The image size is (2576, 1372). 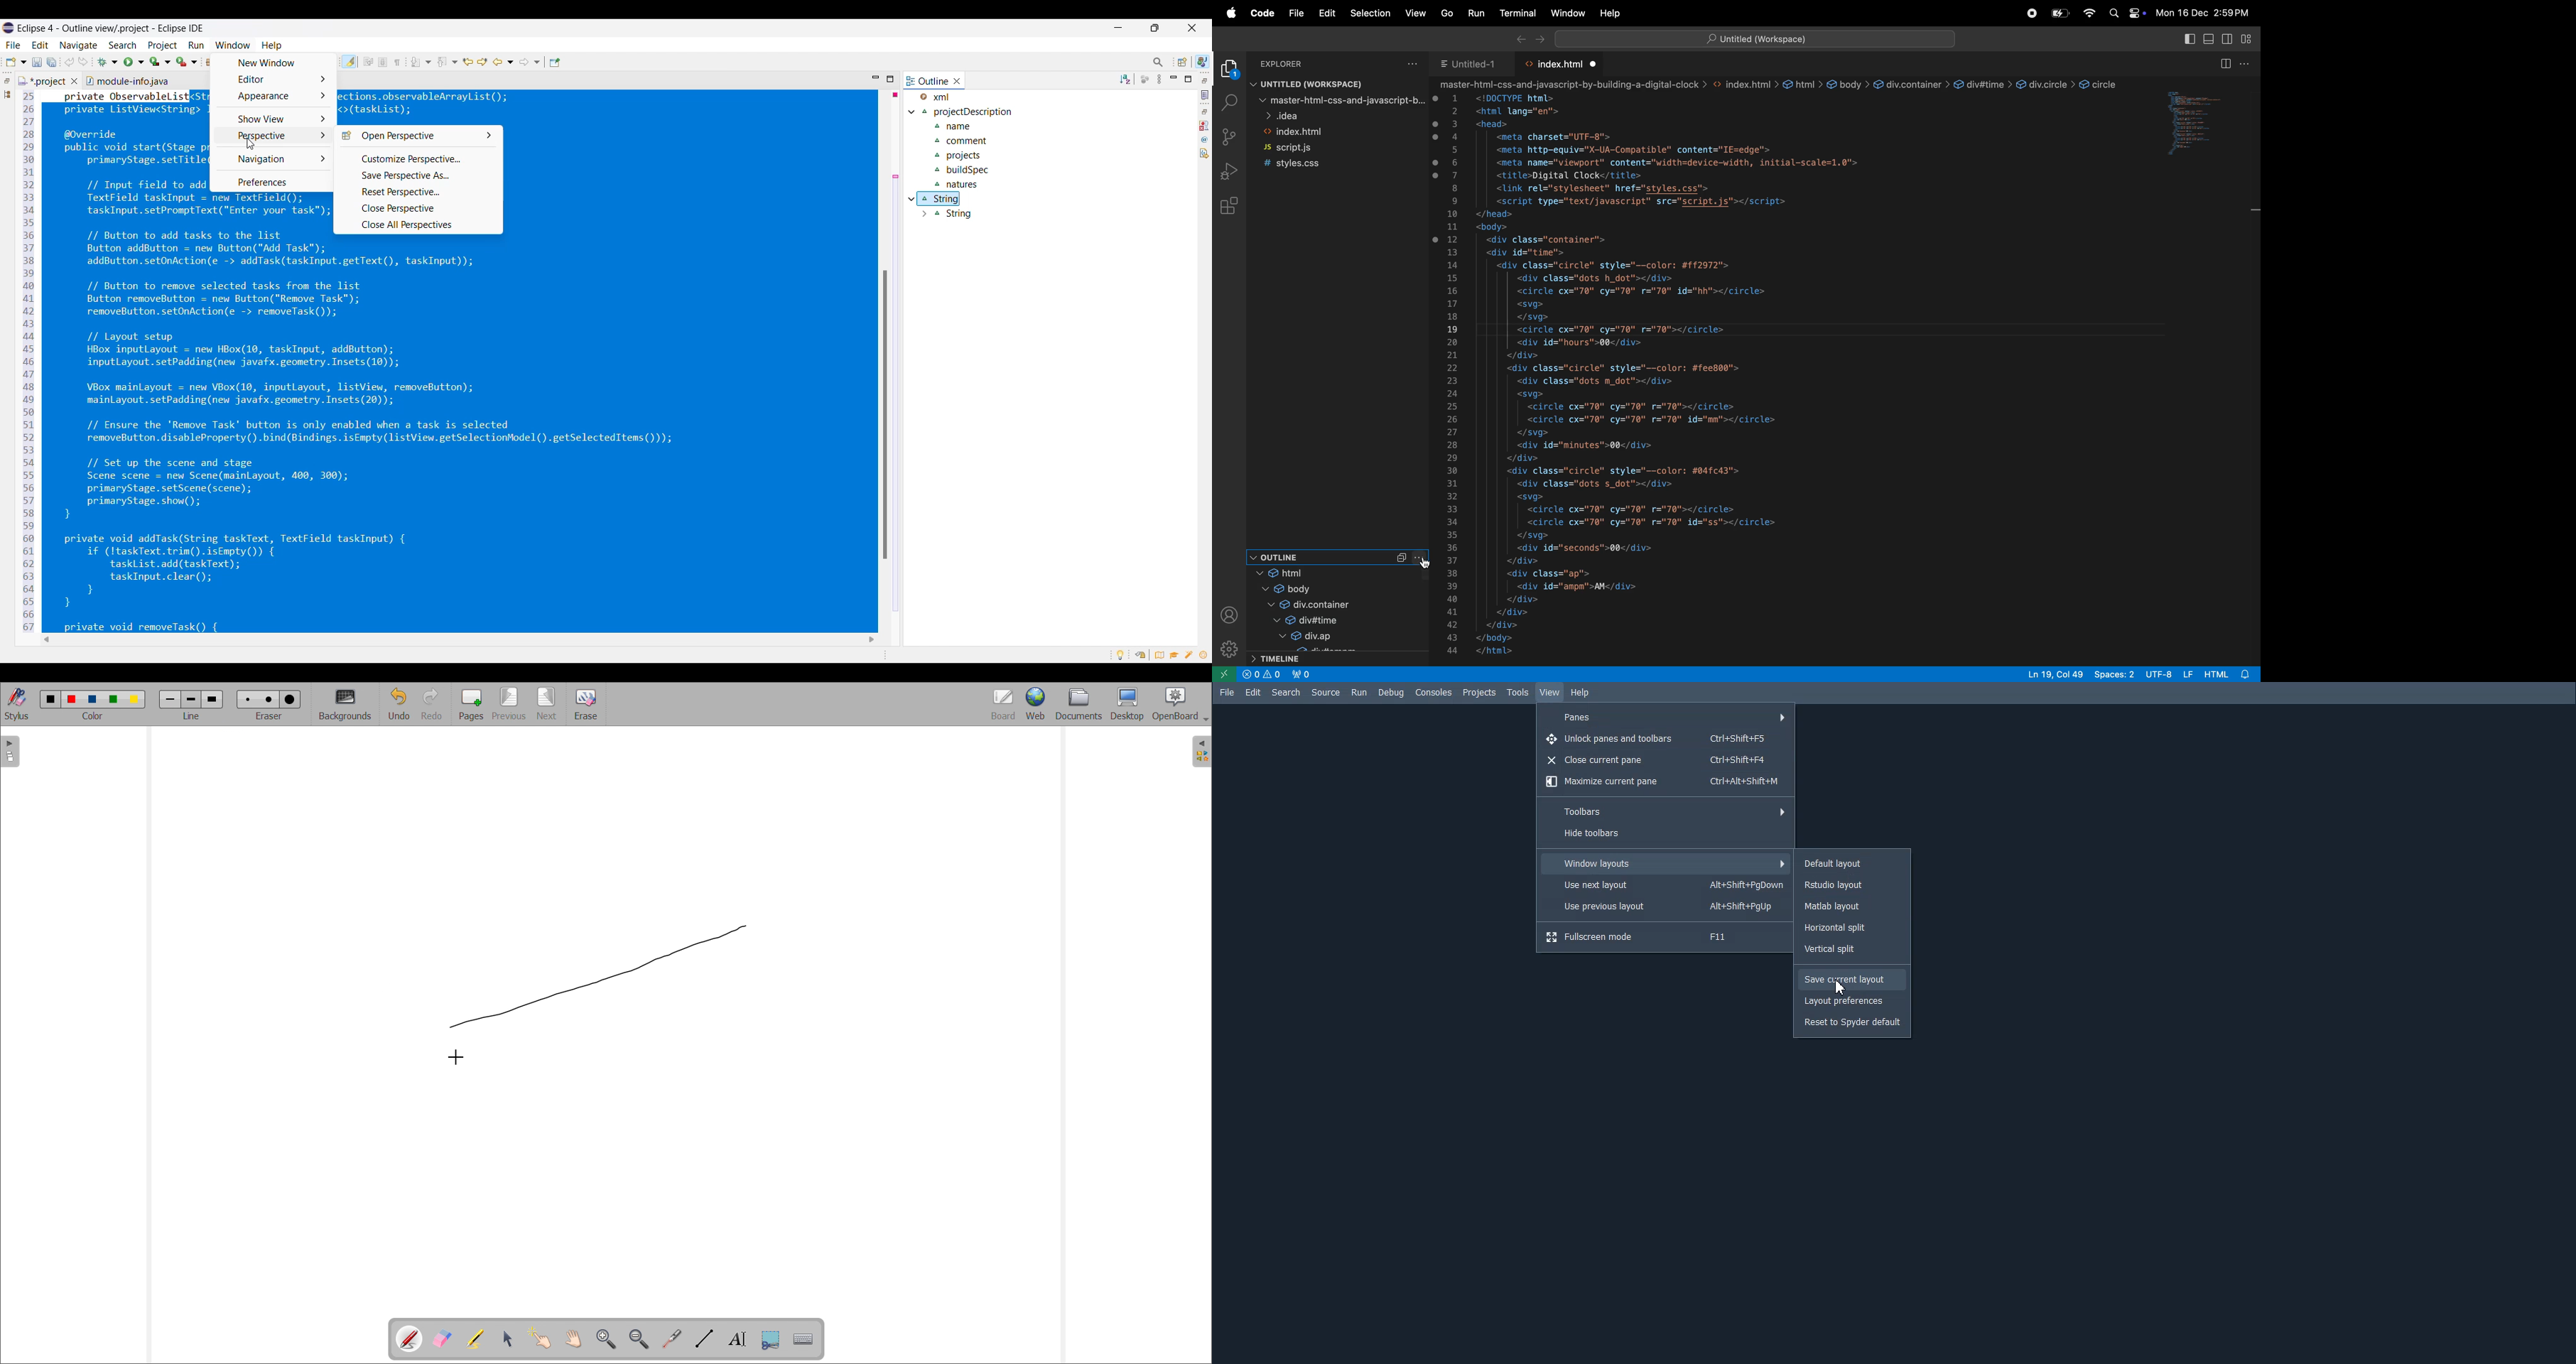 What do you see at coordinates (1326, 692) in the screenshot?
I see `Source` at bounding box center [1326, 692].